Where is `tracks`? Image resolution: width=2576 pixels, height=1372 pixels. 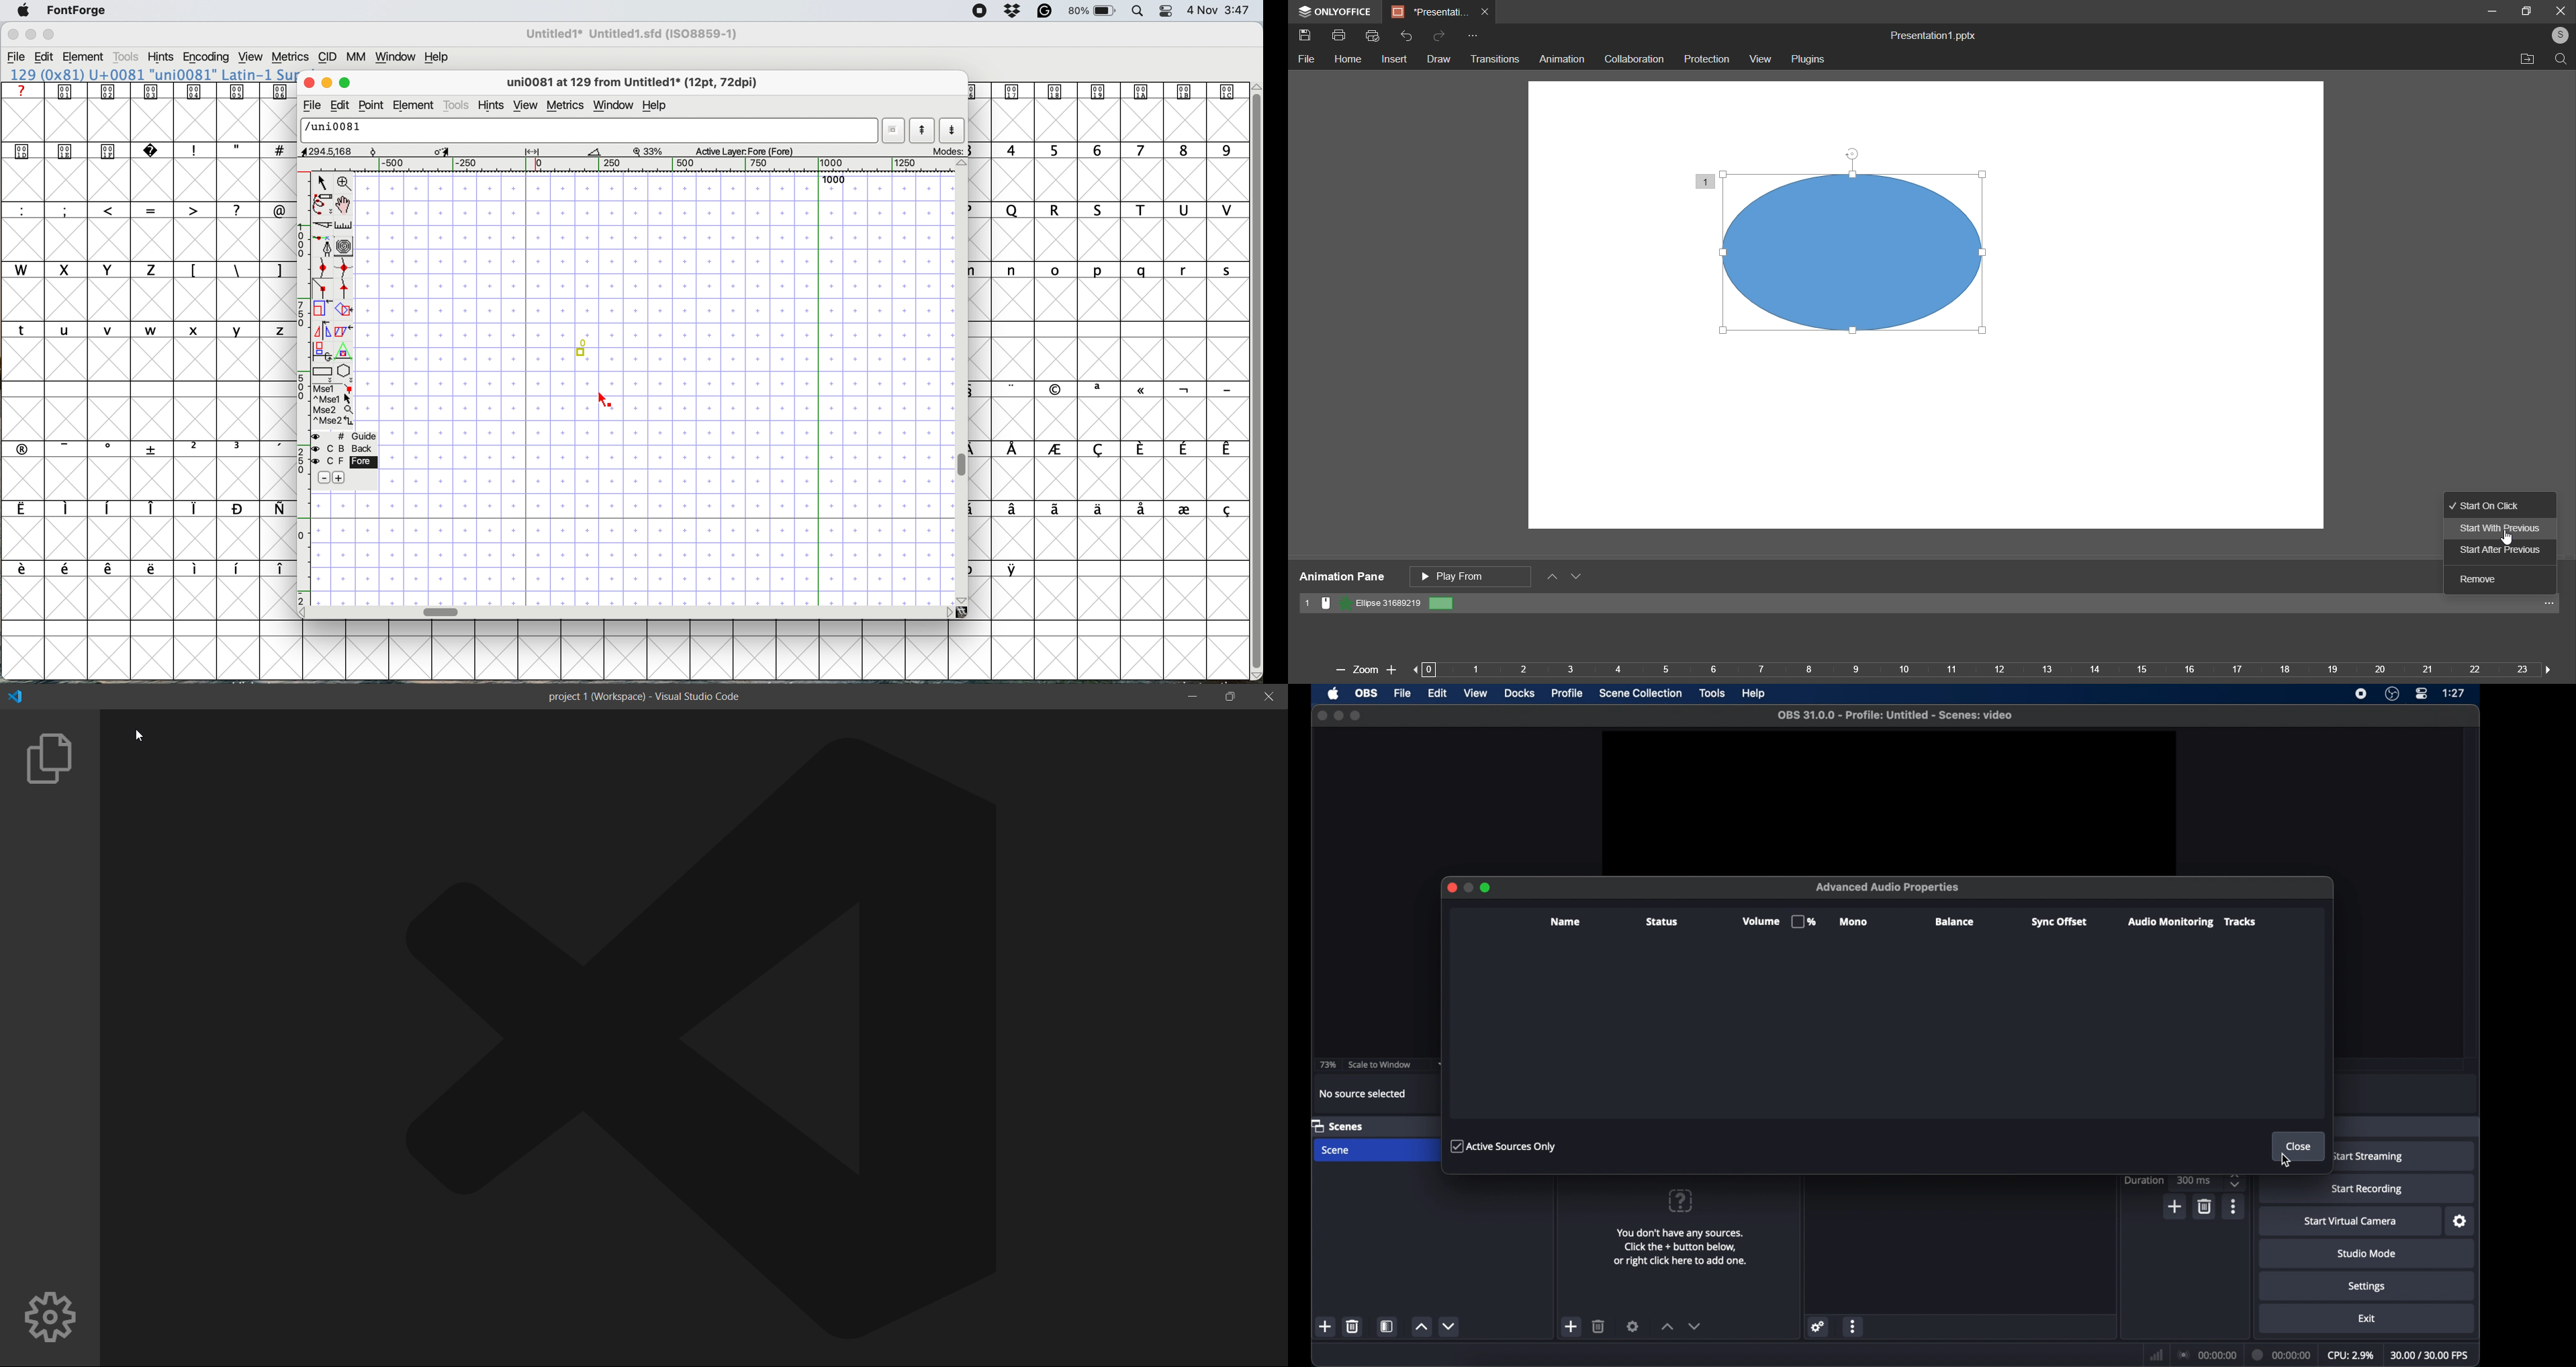
tracks is located at coordinates (2241, 922).